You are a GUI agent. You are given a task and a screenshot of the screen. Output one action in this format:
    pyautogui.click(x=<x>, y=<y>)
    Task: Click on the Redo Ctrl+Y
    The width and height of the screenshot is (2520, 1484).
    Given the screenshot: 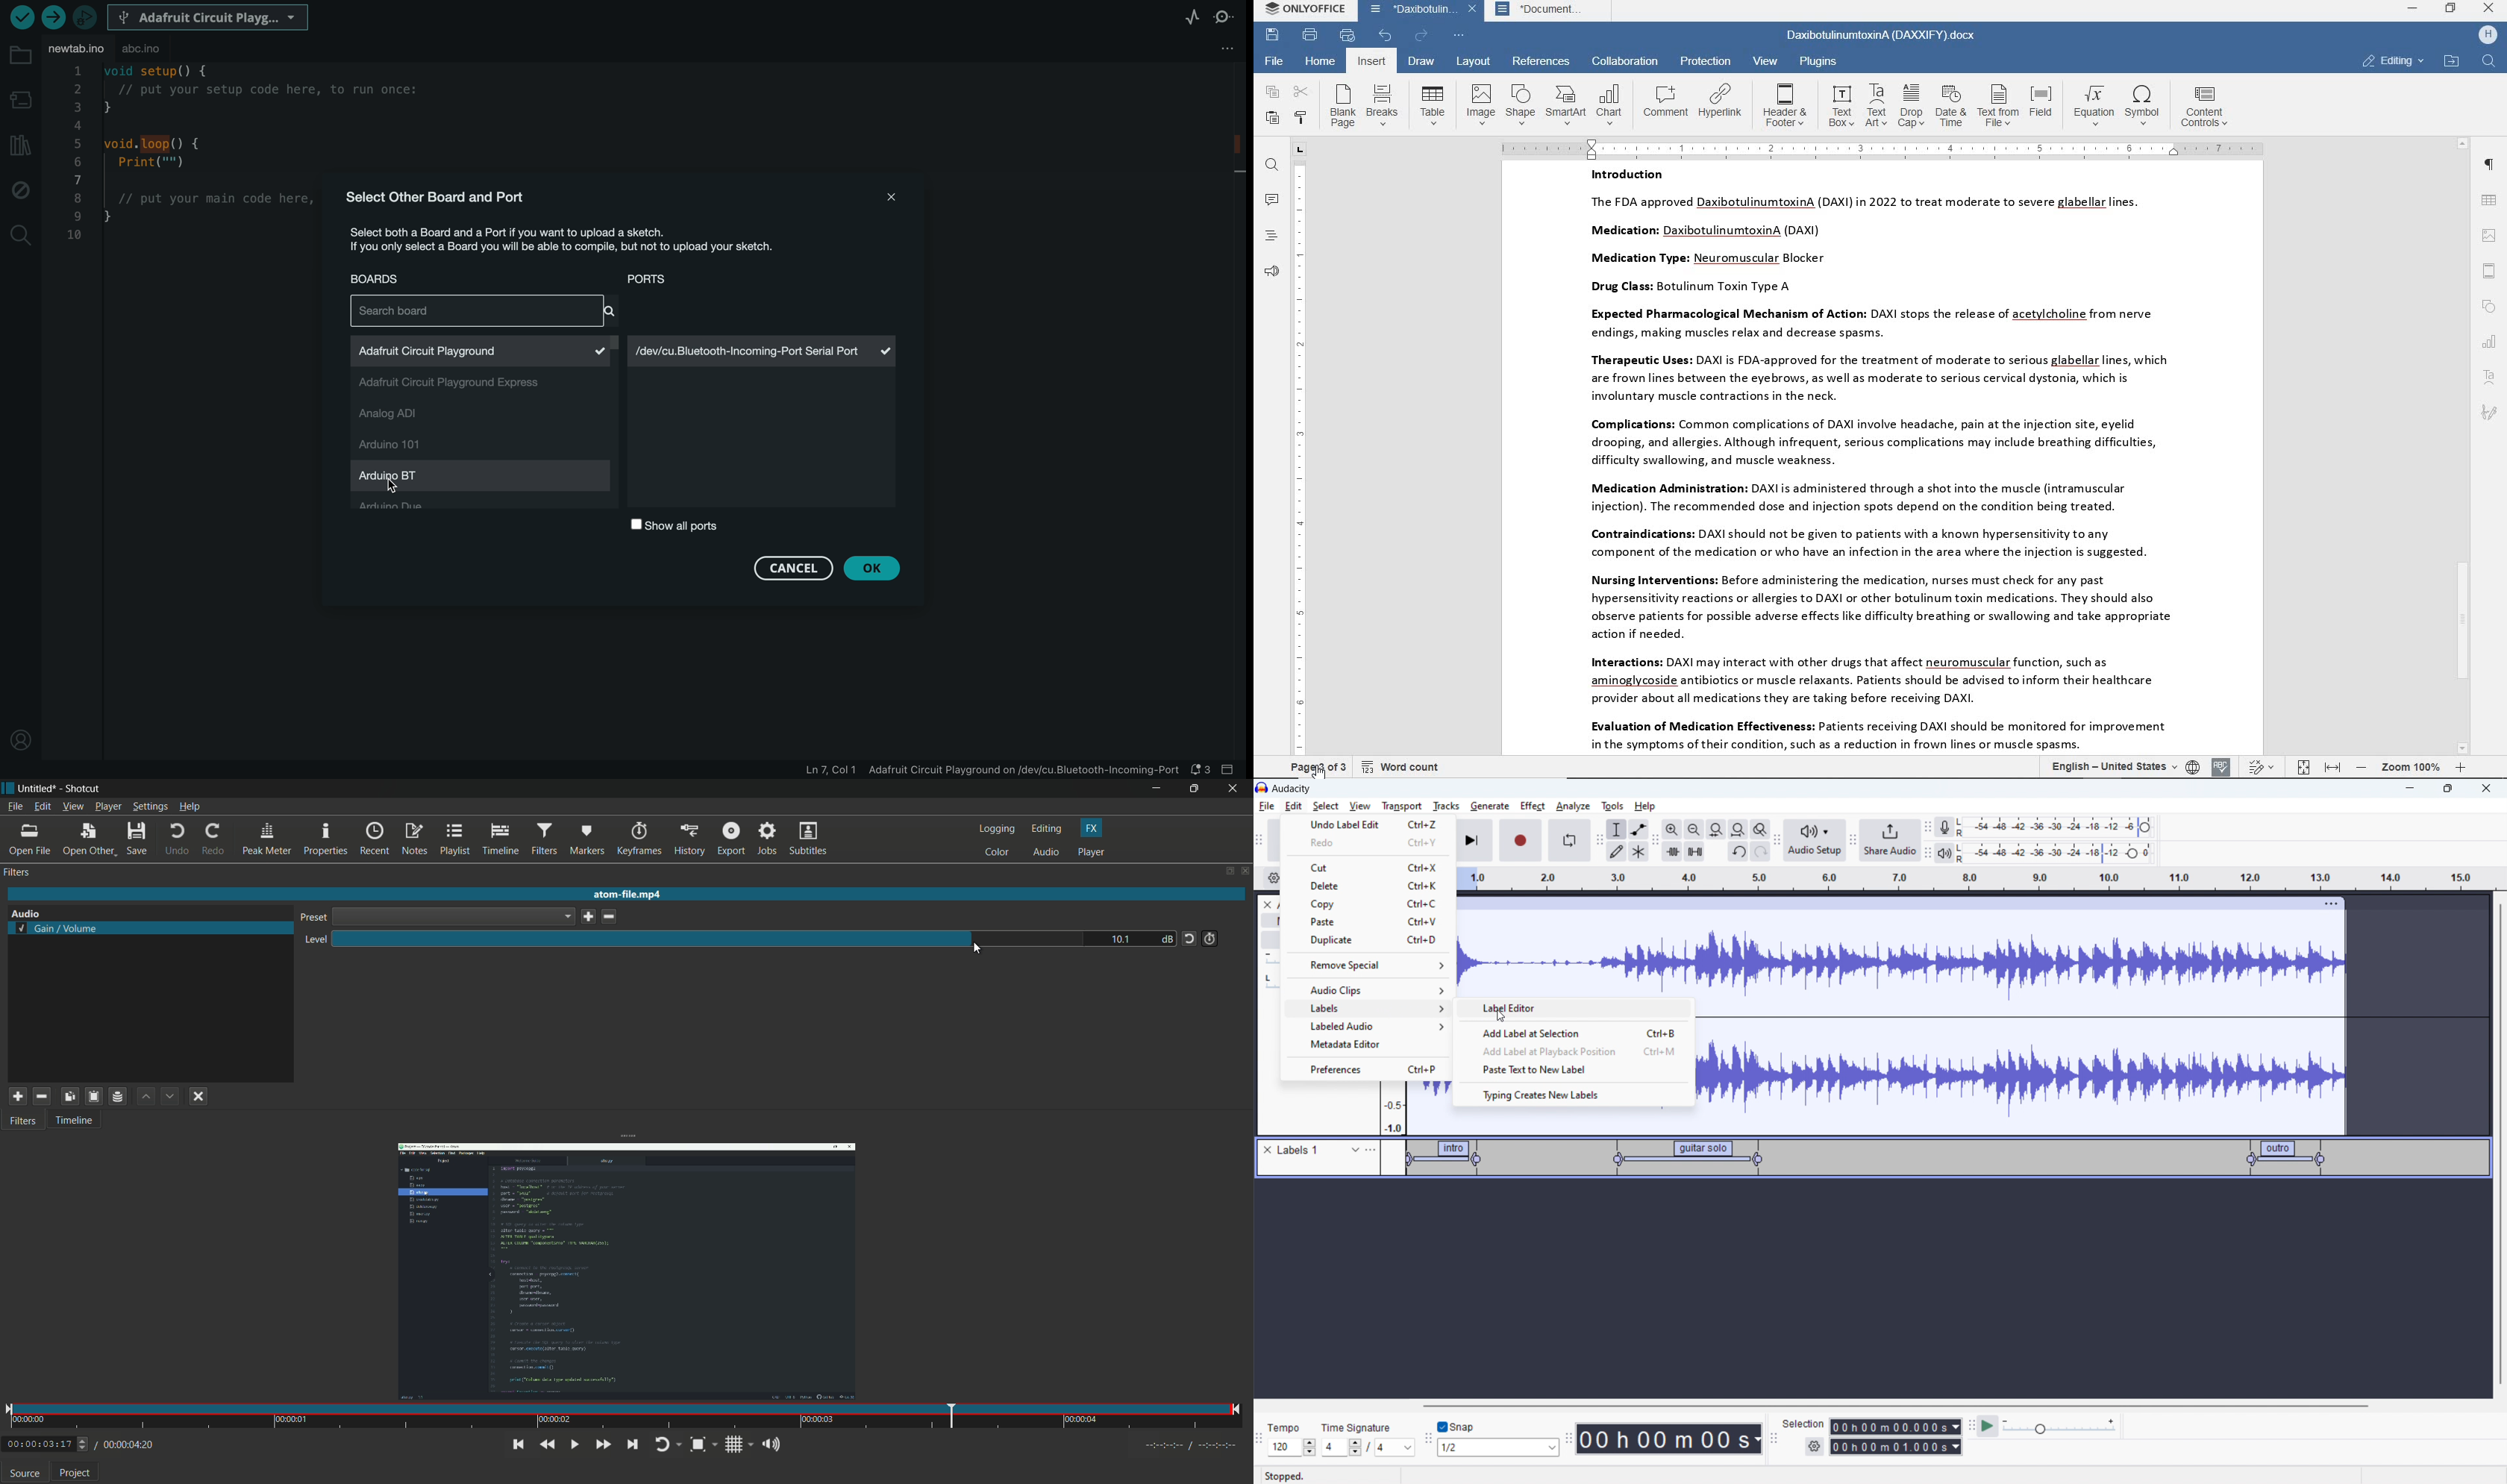 What is the action you would take?
    pyautogui.click(x=1372, y=844)
    